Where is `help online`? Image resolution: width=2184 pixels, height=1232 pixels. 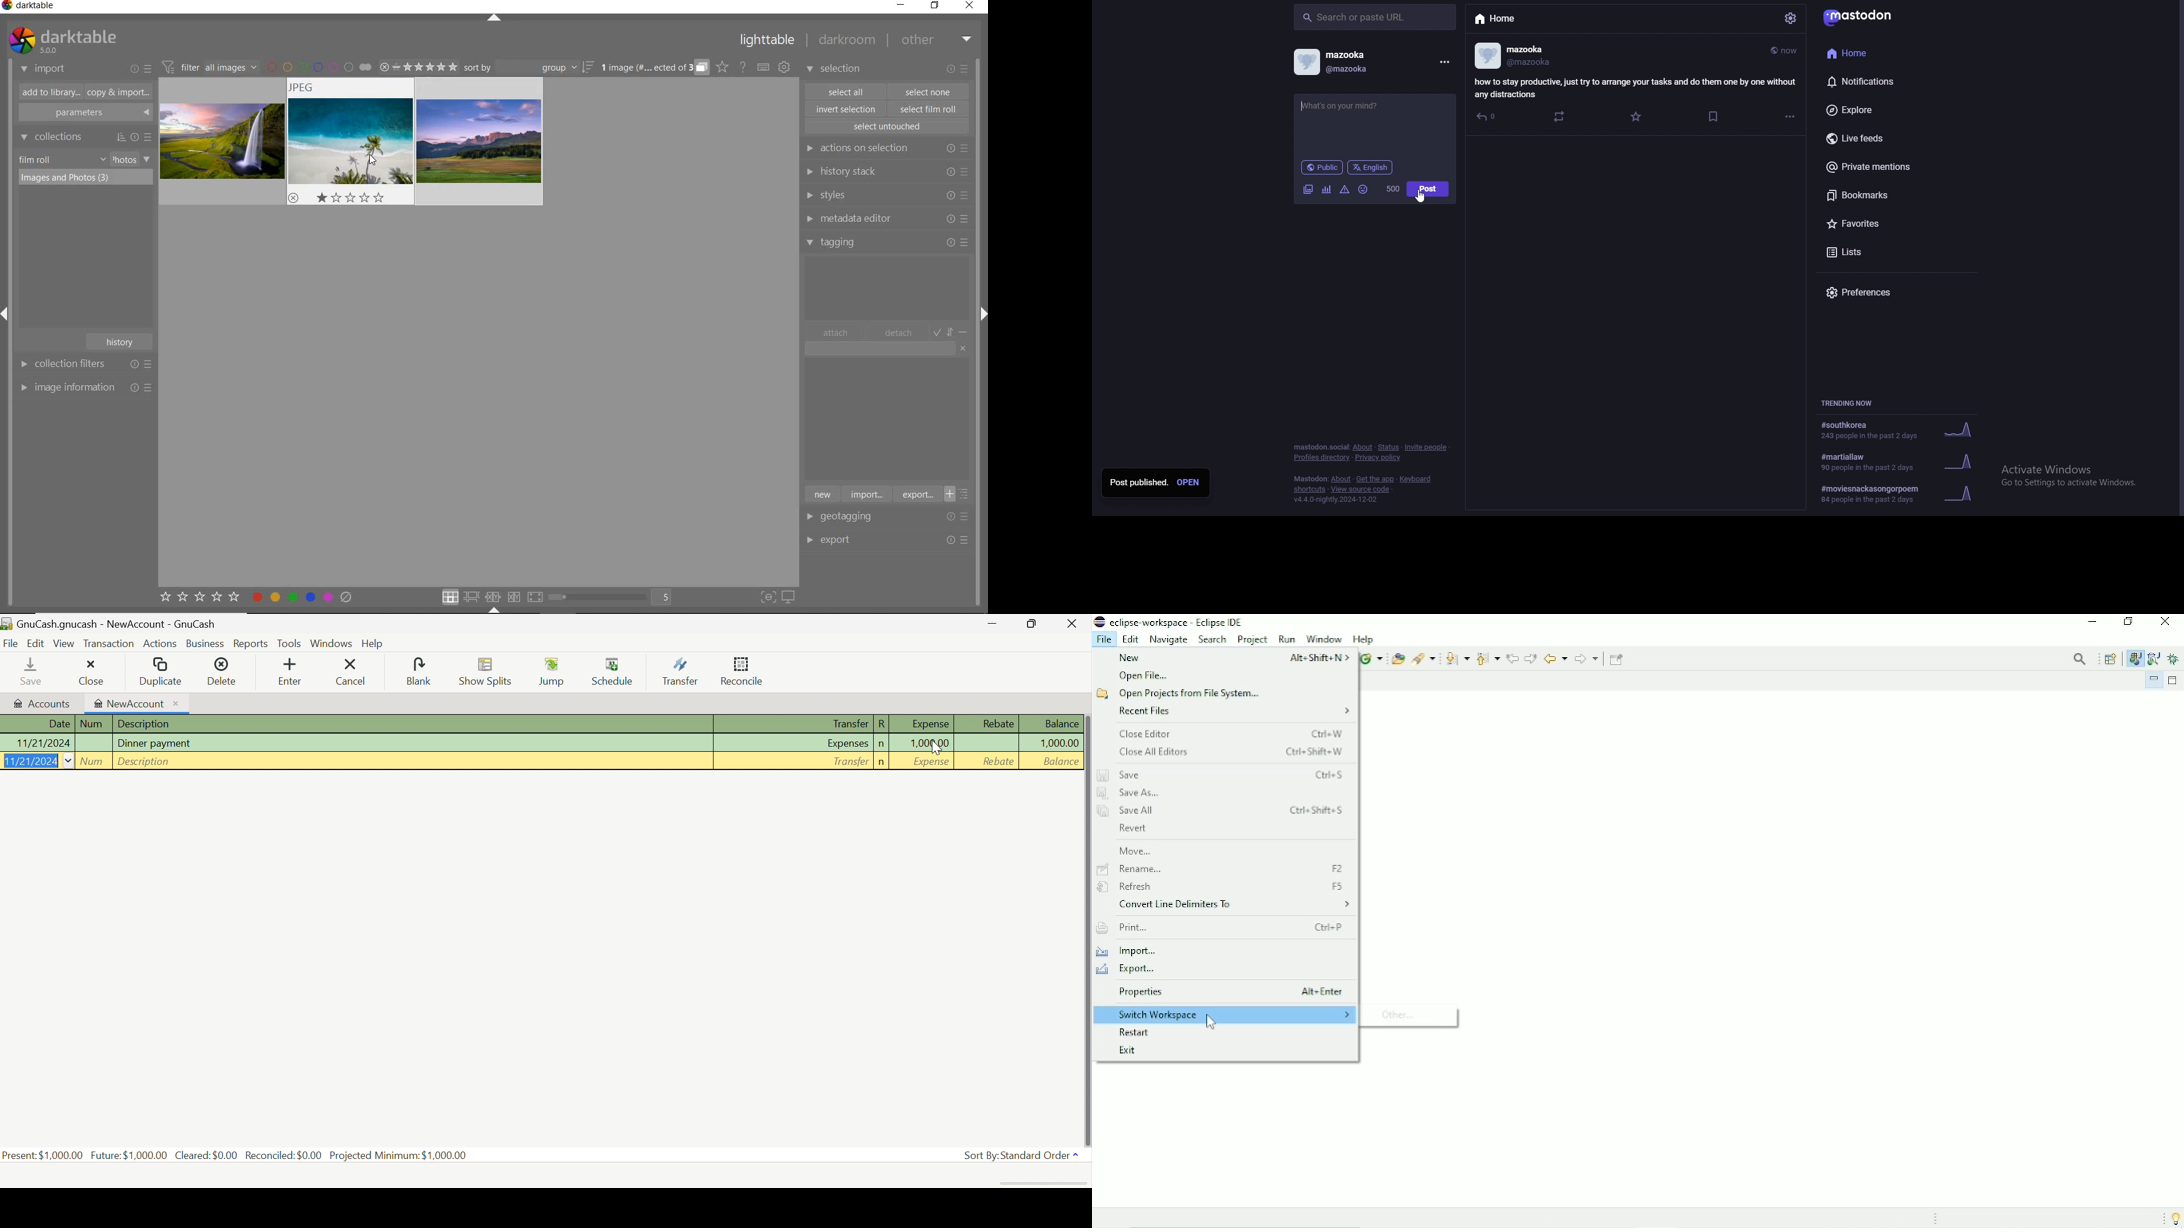
help online is located at coordinates (743, 66).